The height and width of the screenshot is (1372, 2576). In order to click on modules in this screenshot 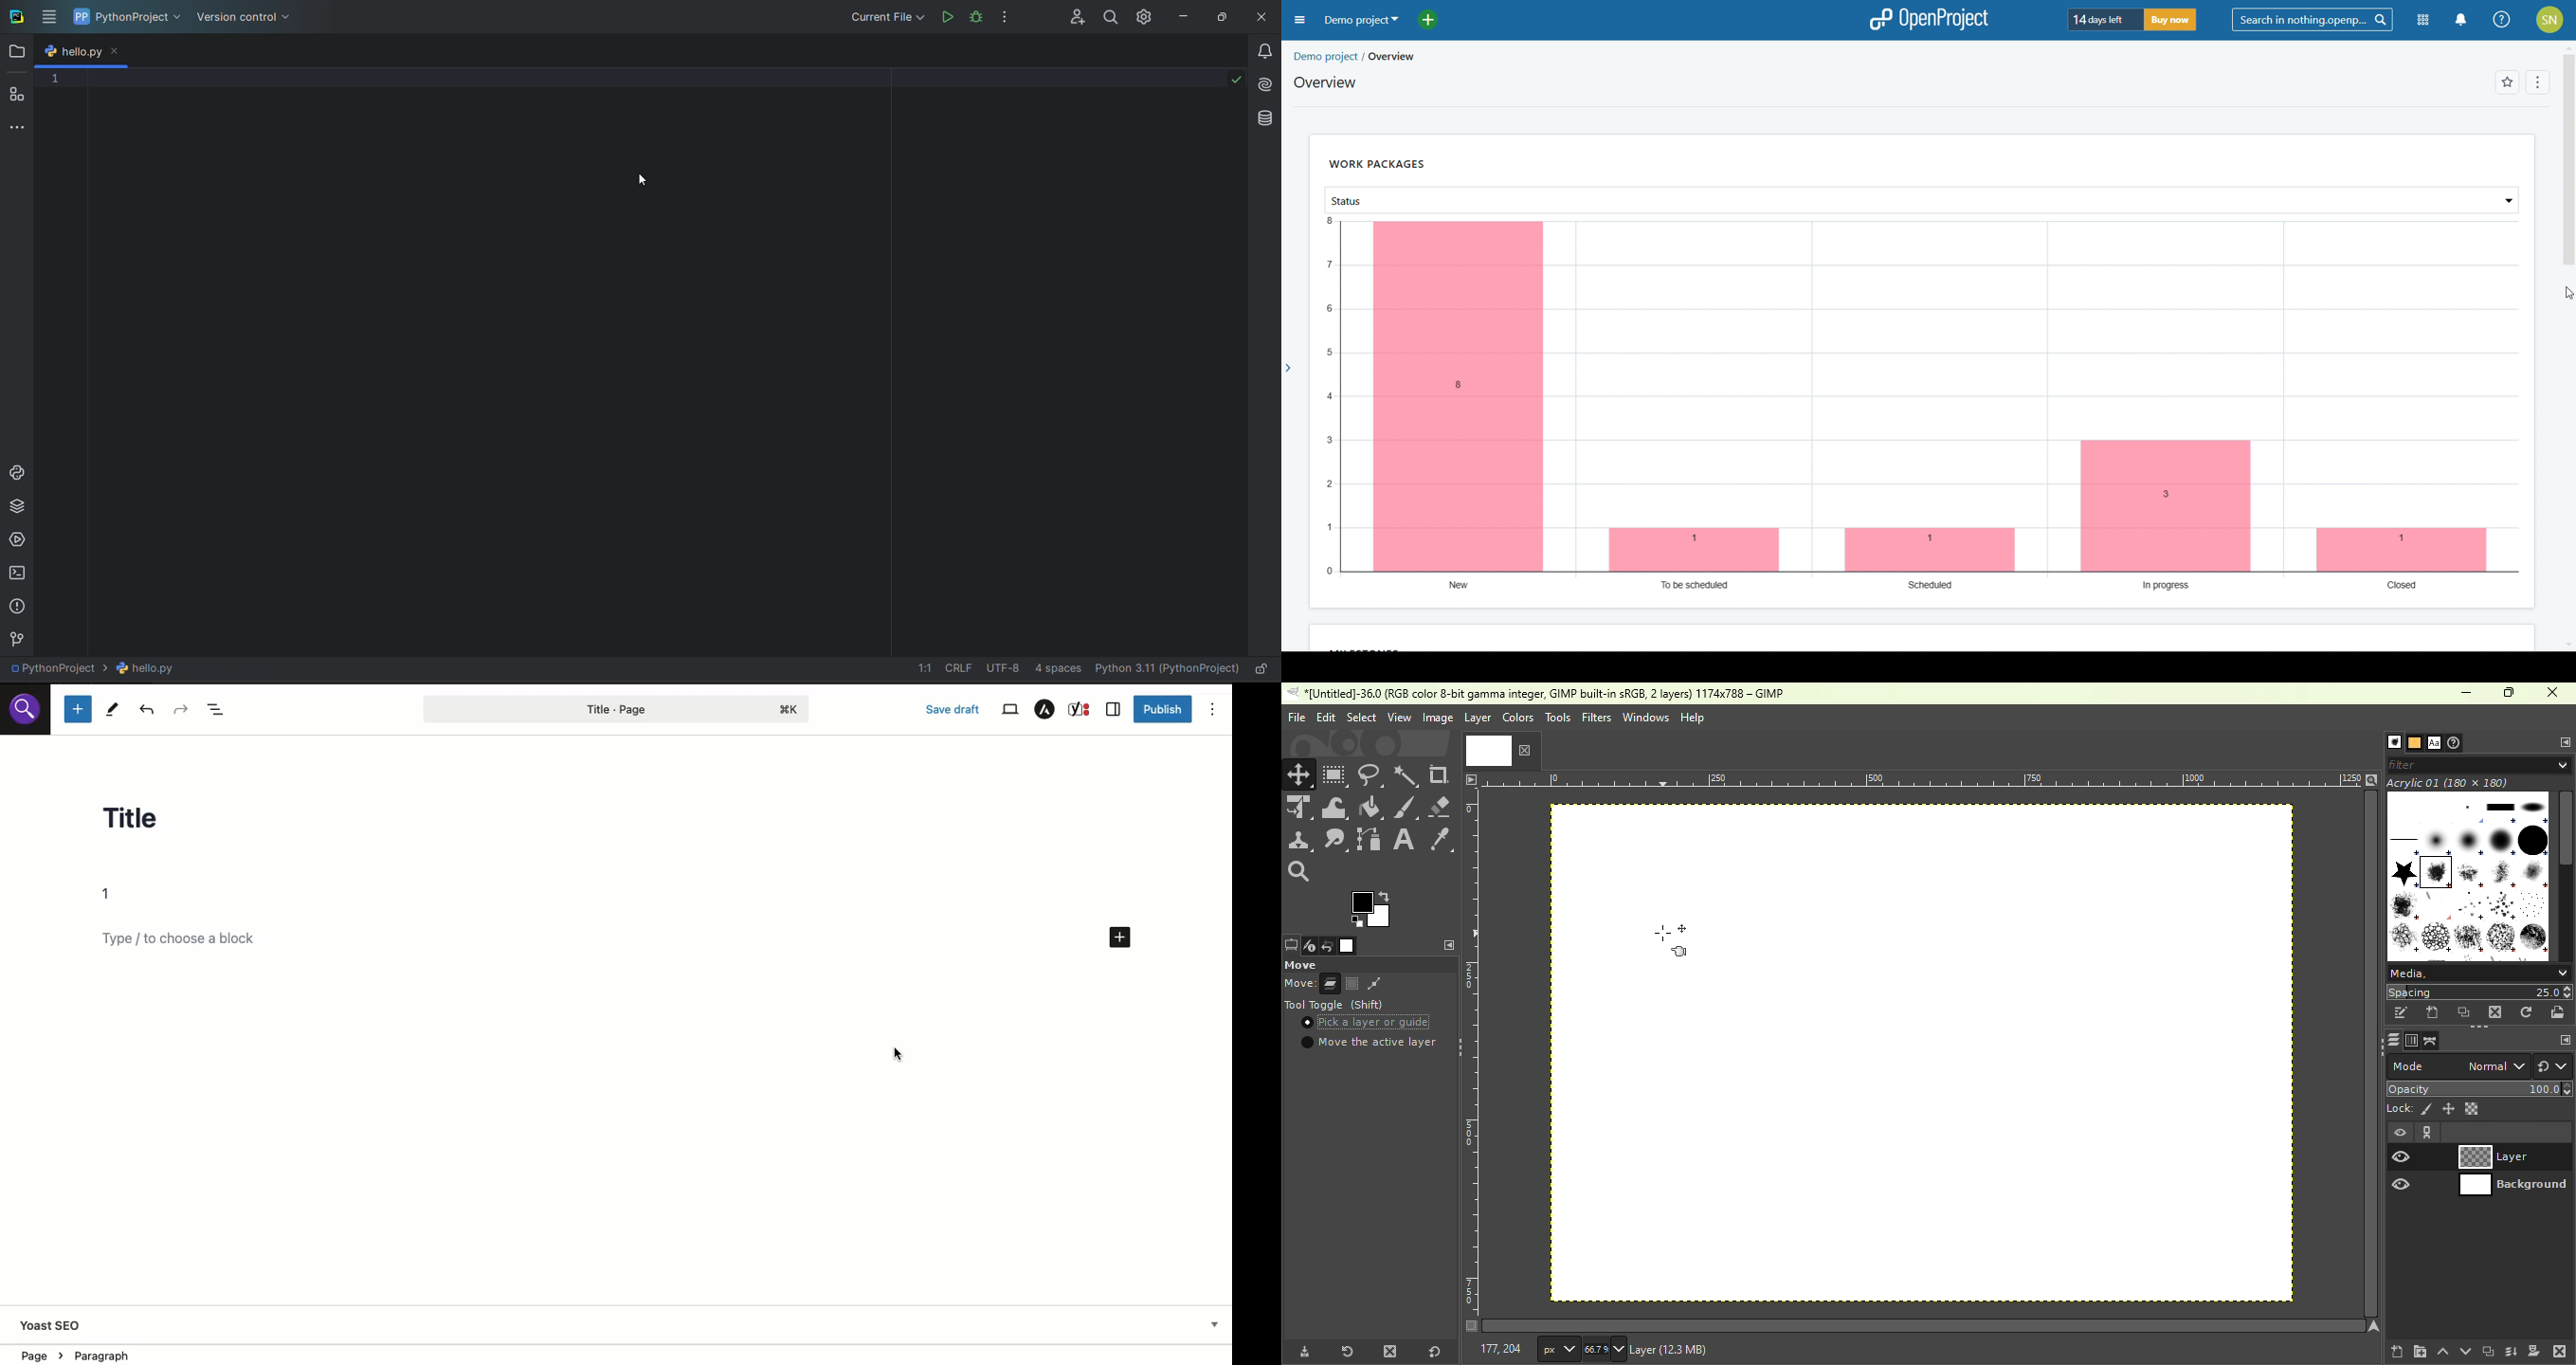, I will do `click(2424, 20)`.